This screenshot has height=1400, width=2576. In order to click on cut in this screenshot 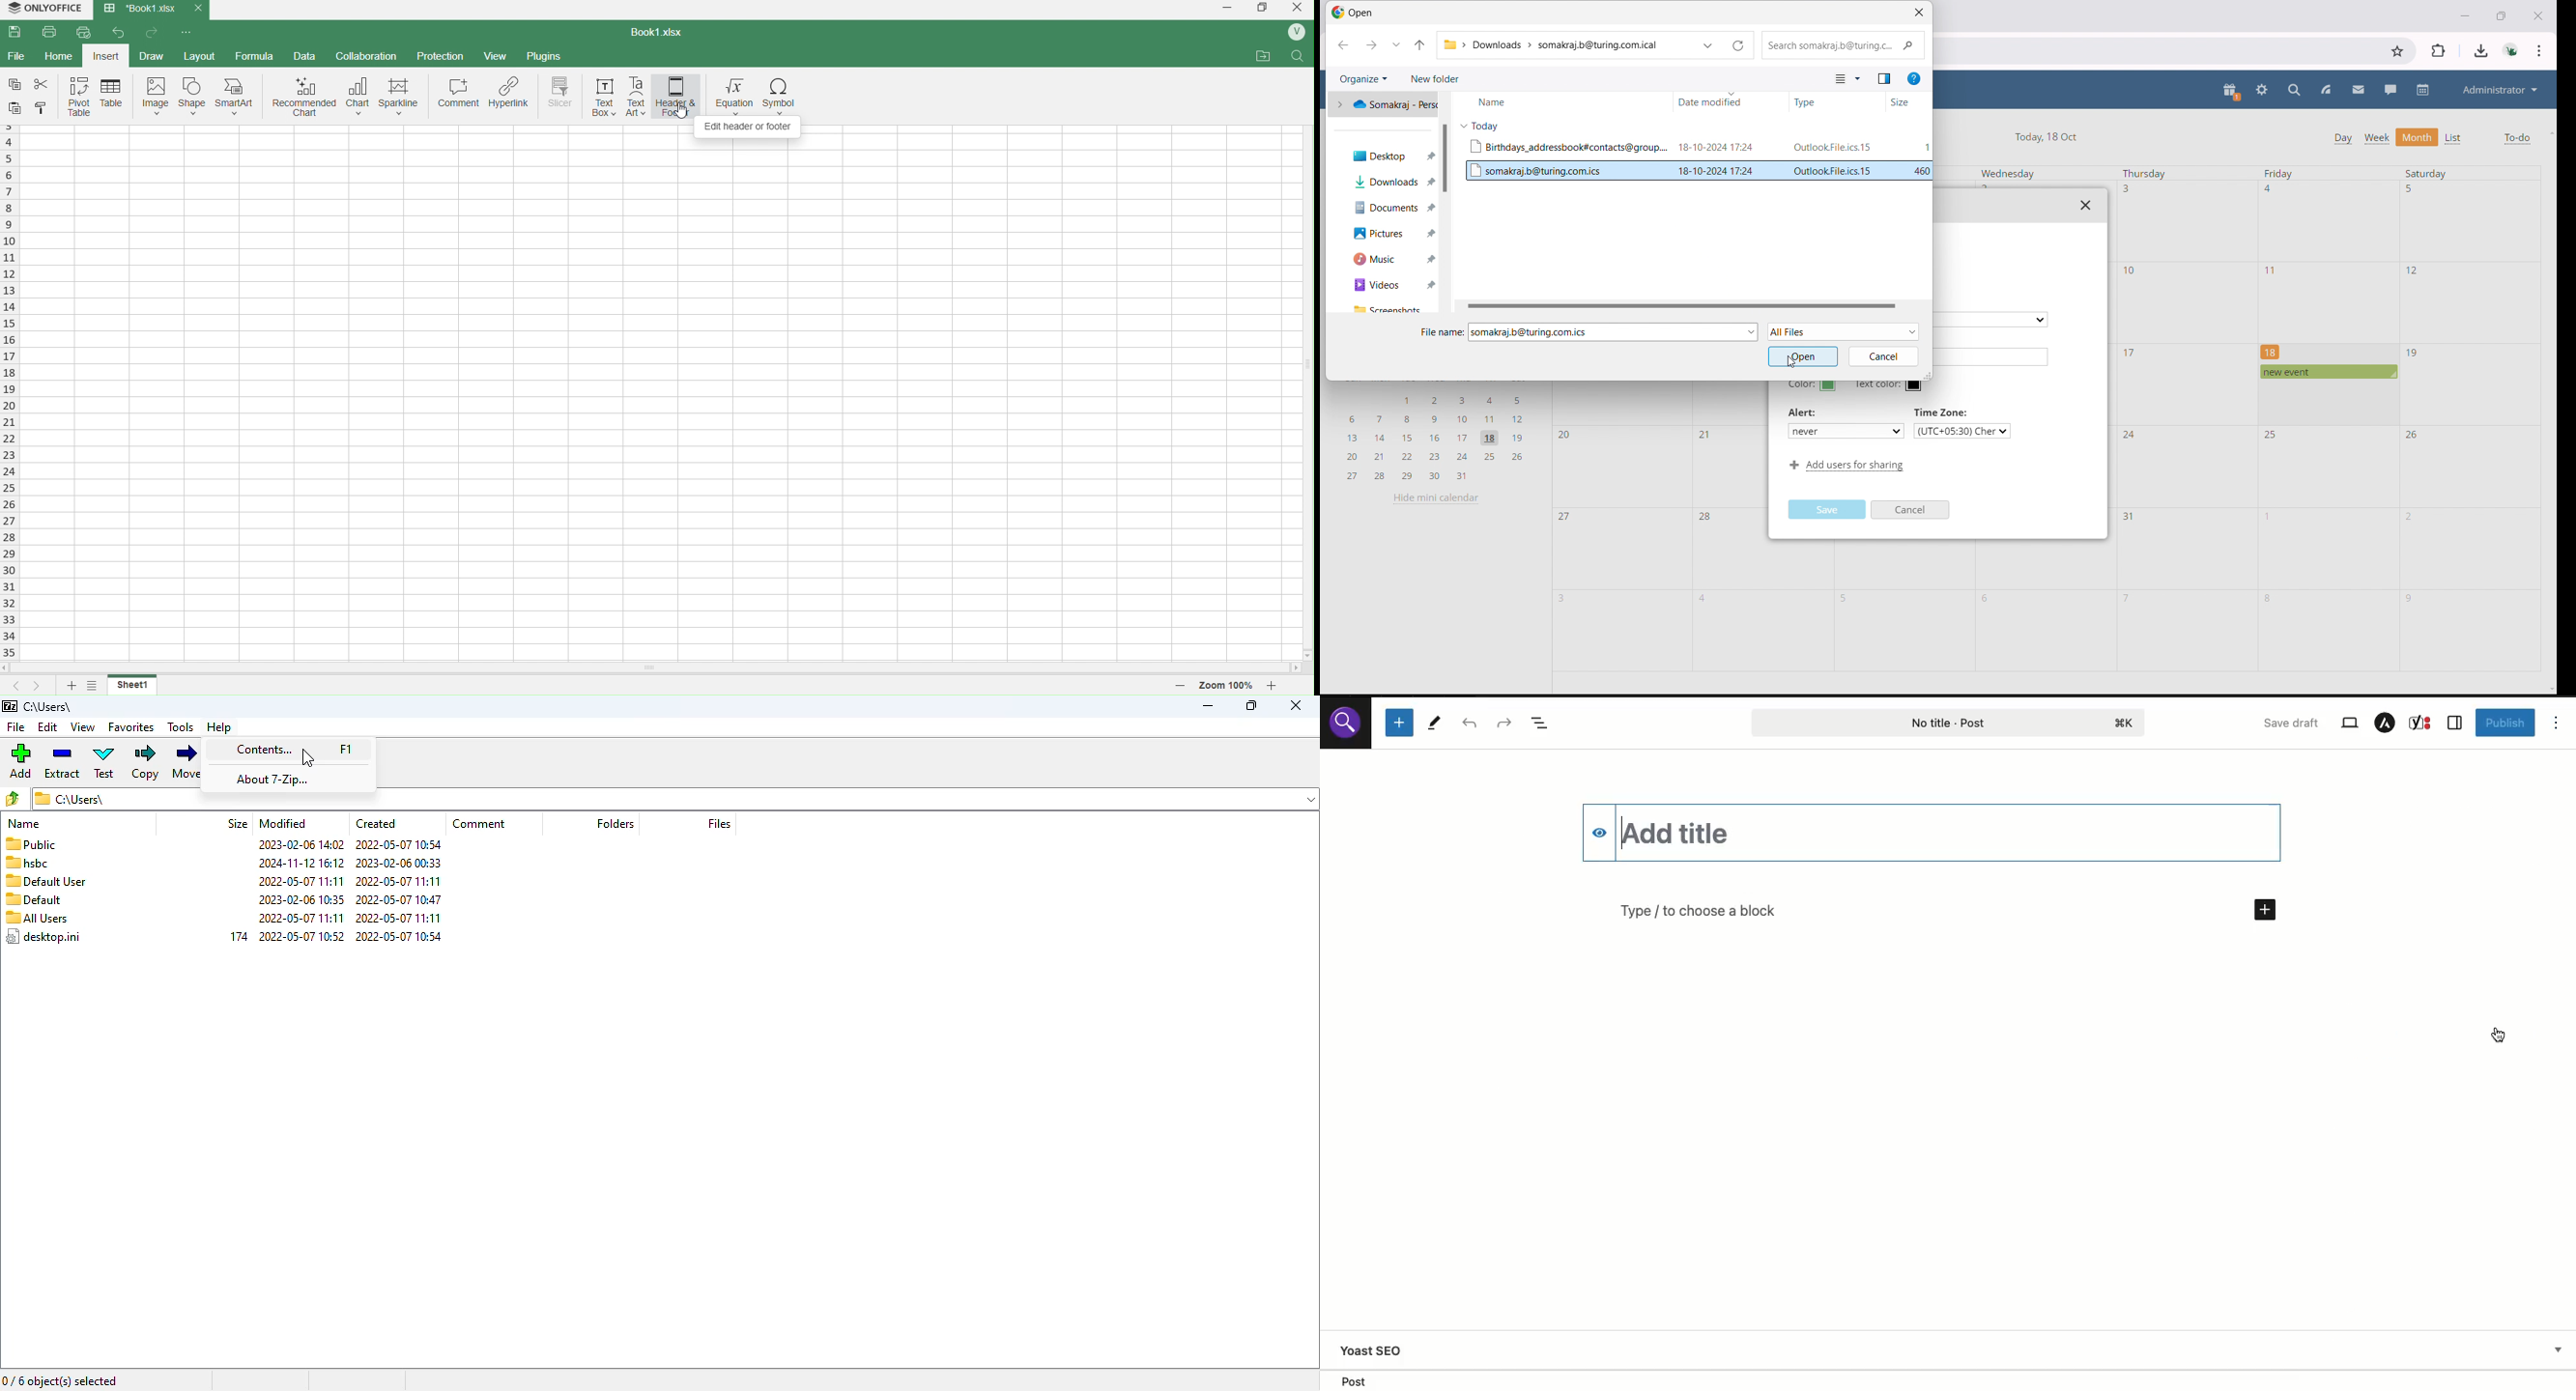, I will do `click(43, 84)`.